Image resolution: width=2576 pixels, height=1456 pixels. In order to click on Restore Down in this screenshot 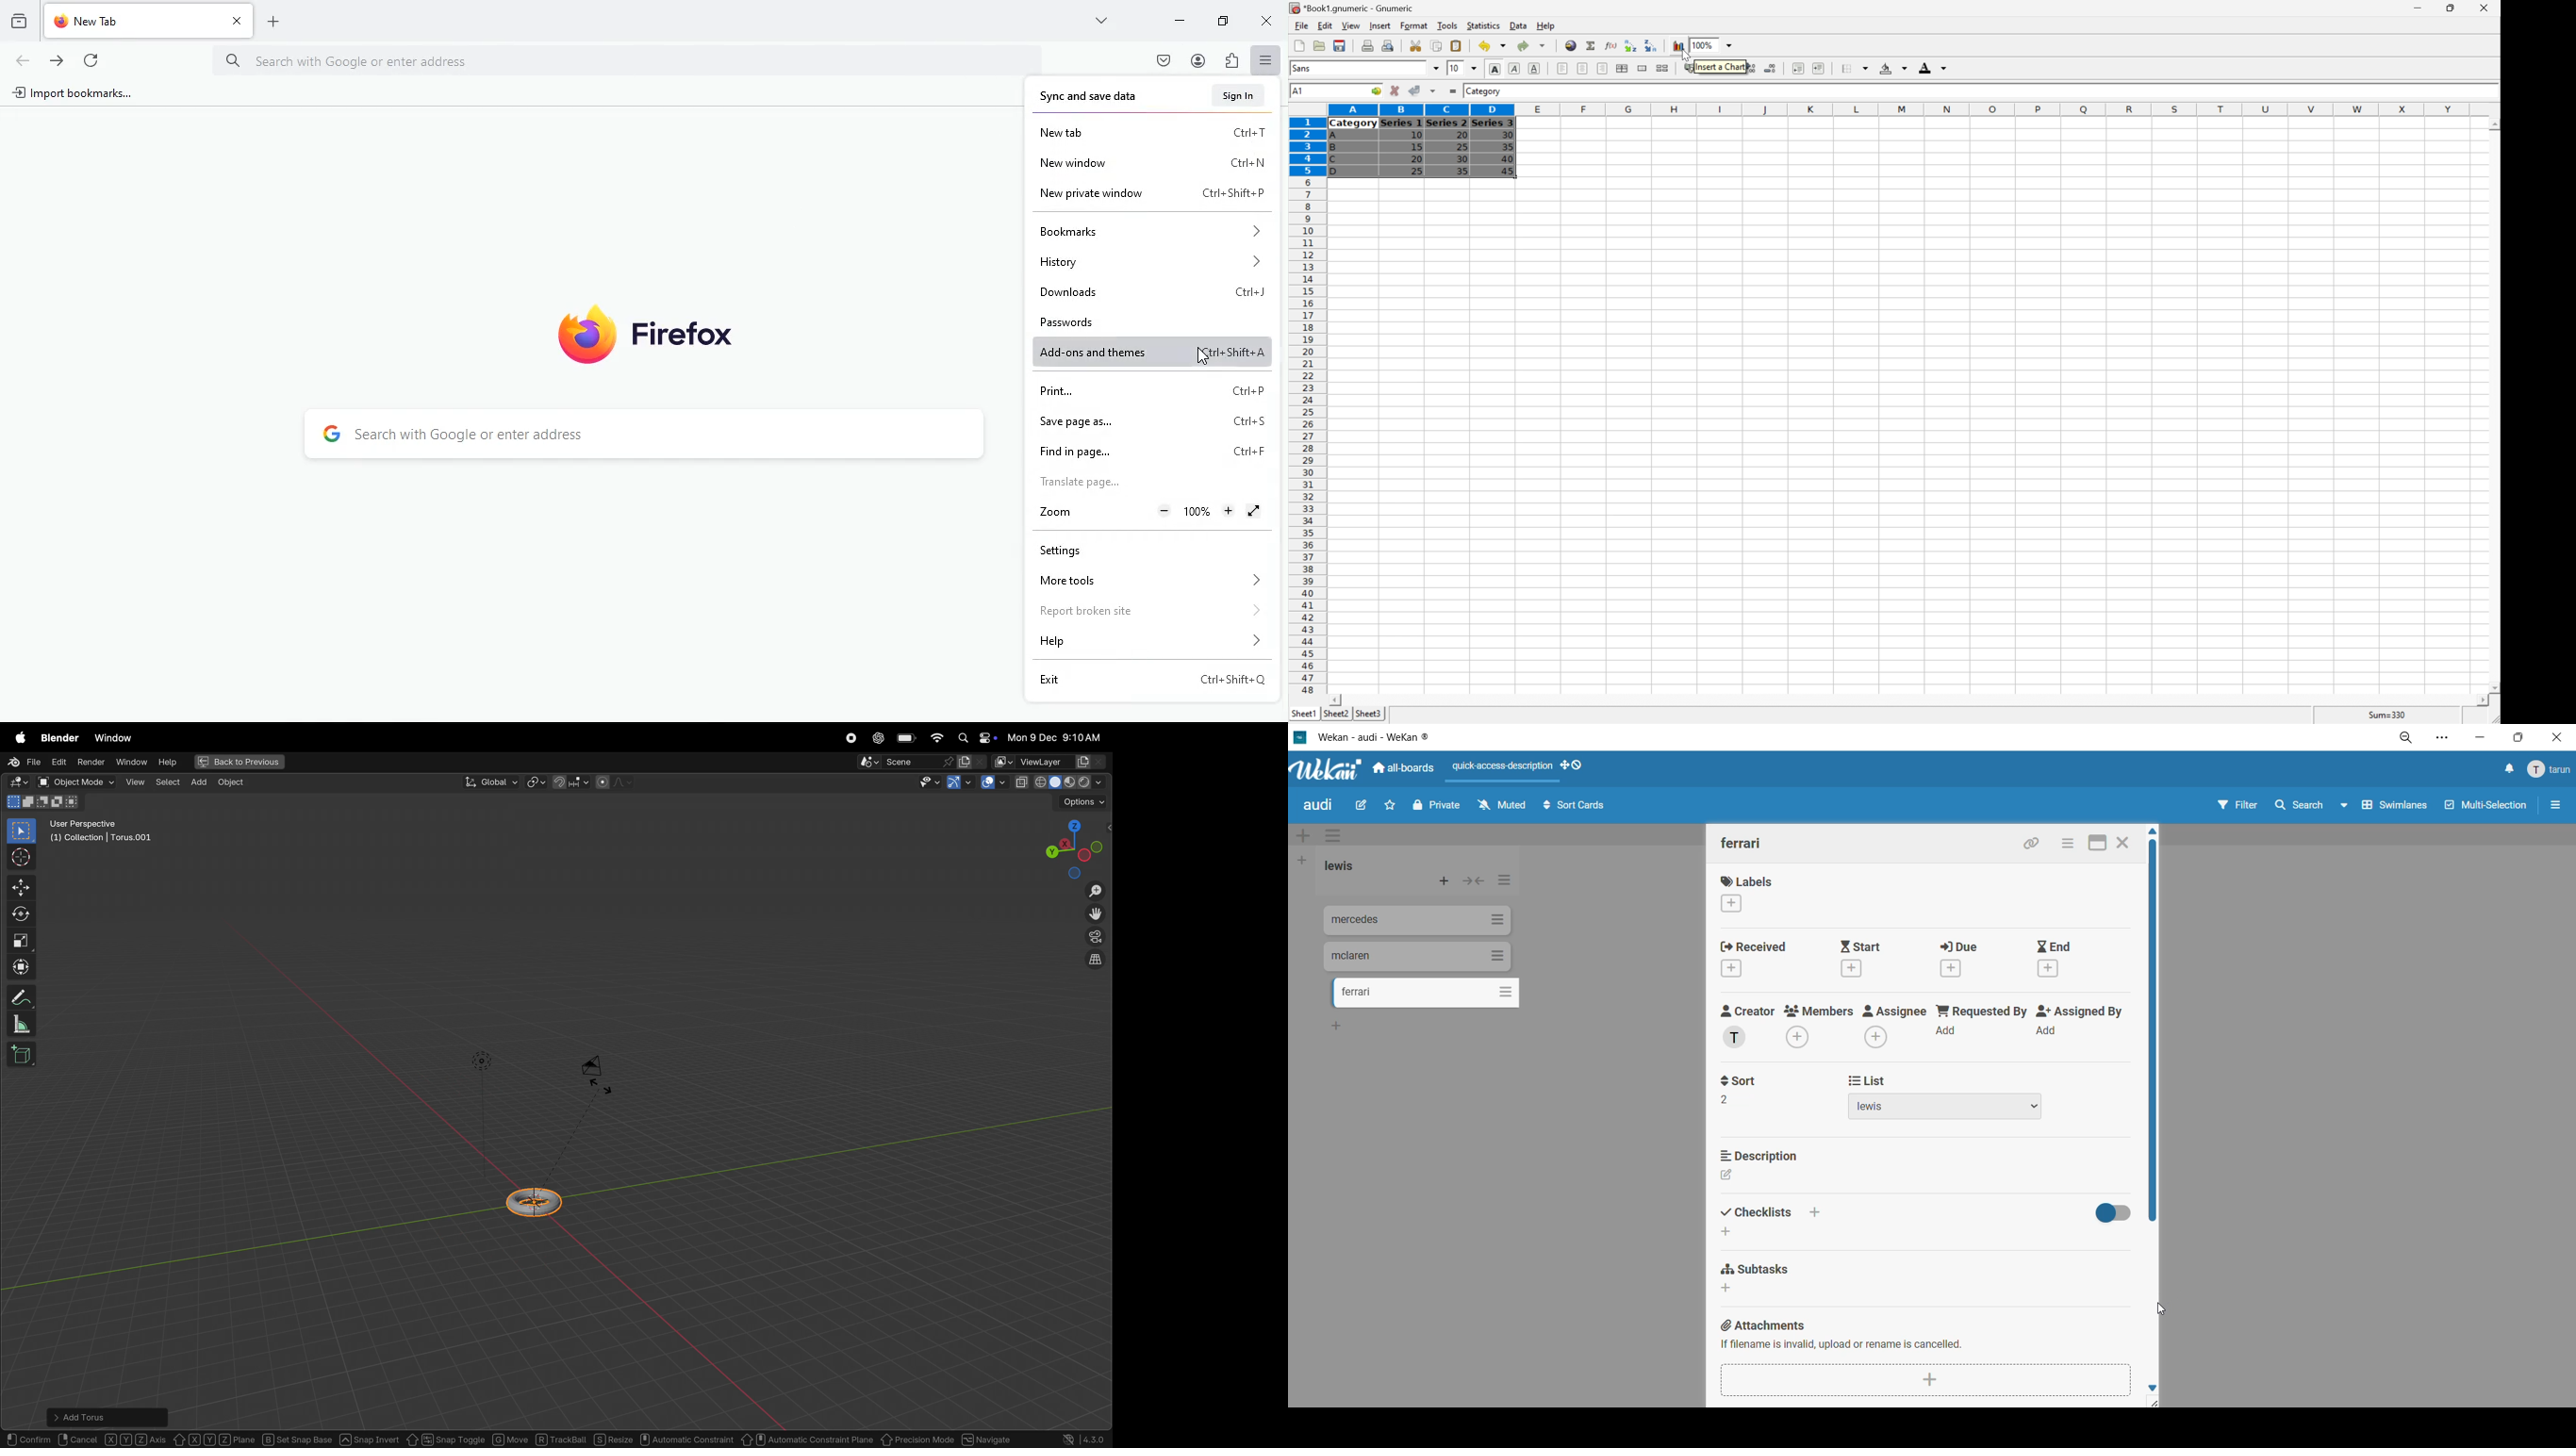, I will do `click(2446, 8)`.